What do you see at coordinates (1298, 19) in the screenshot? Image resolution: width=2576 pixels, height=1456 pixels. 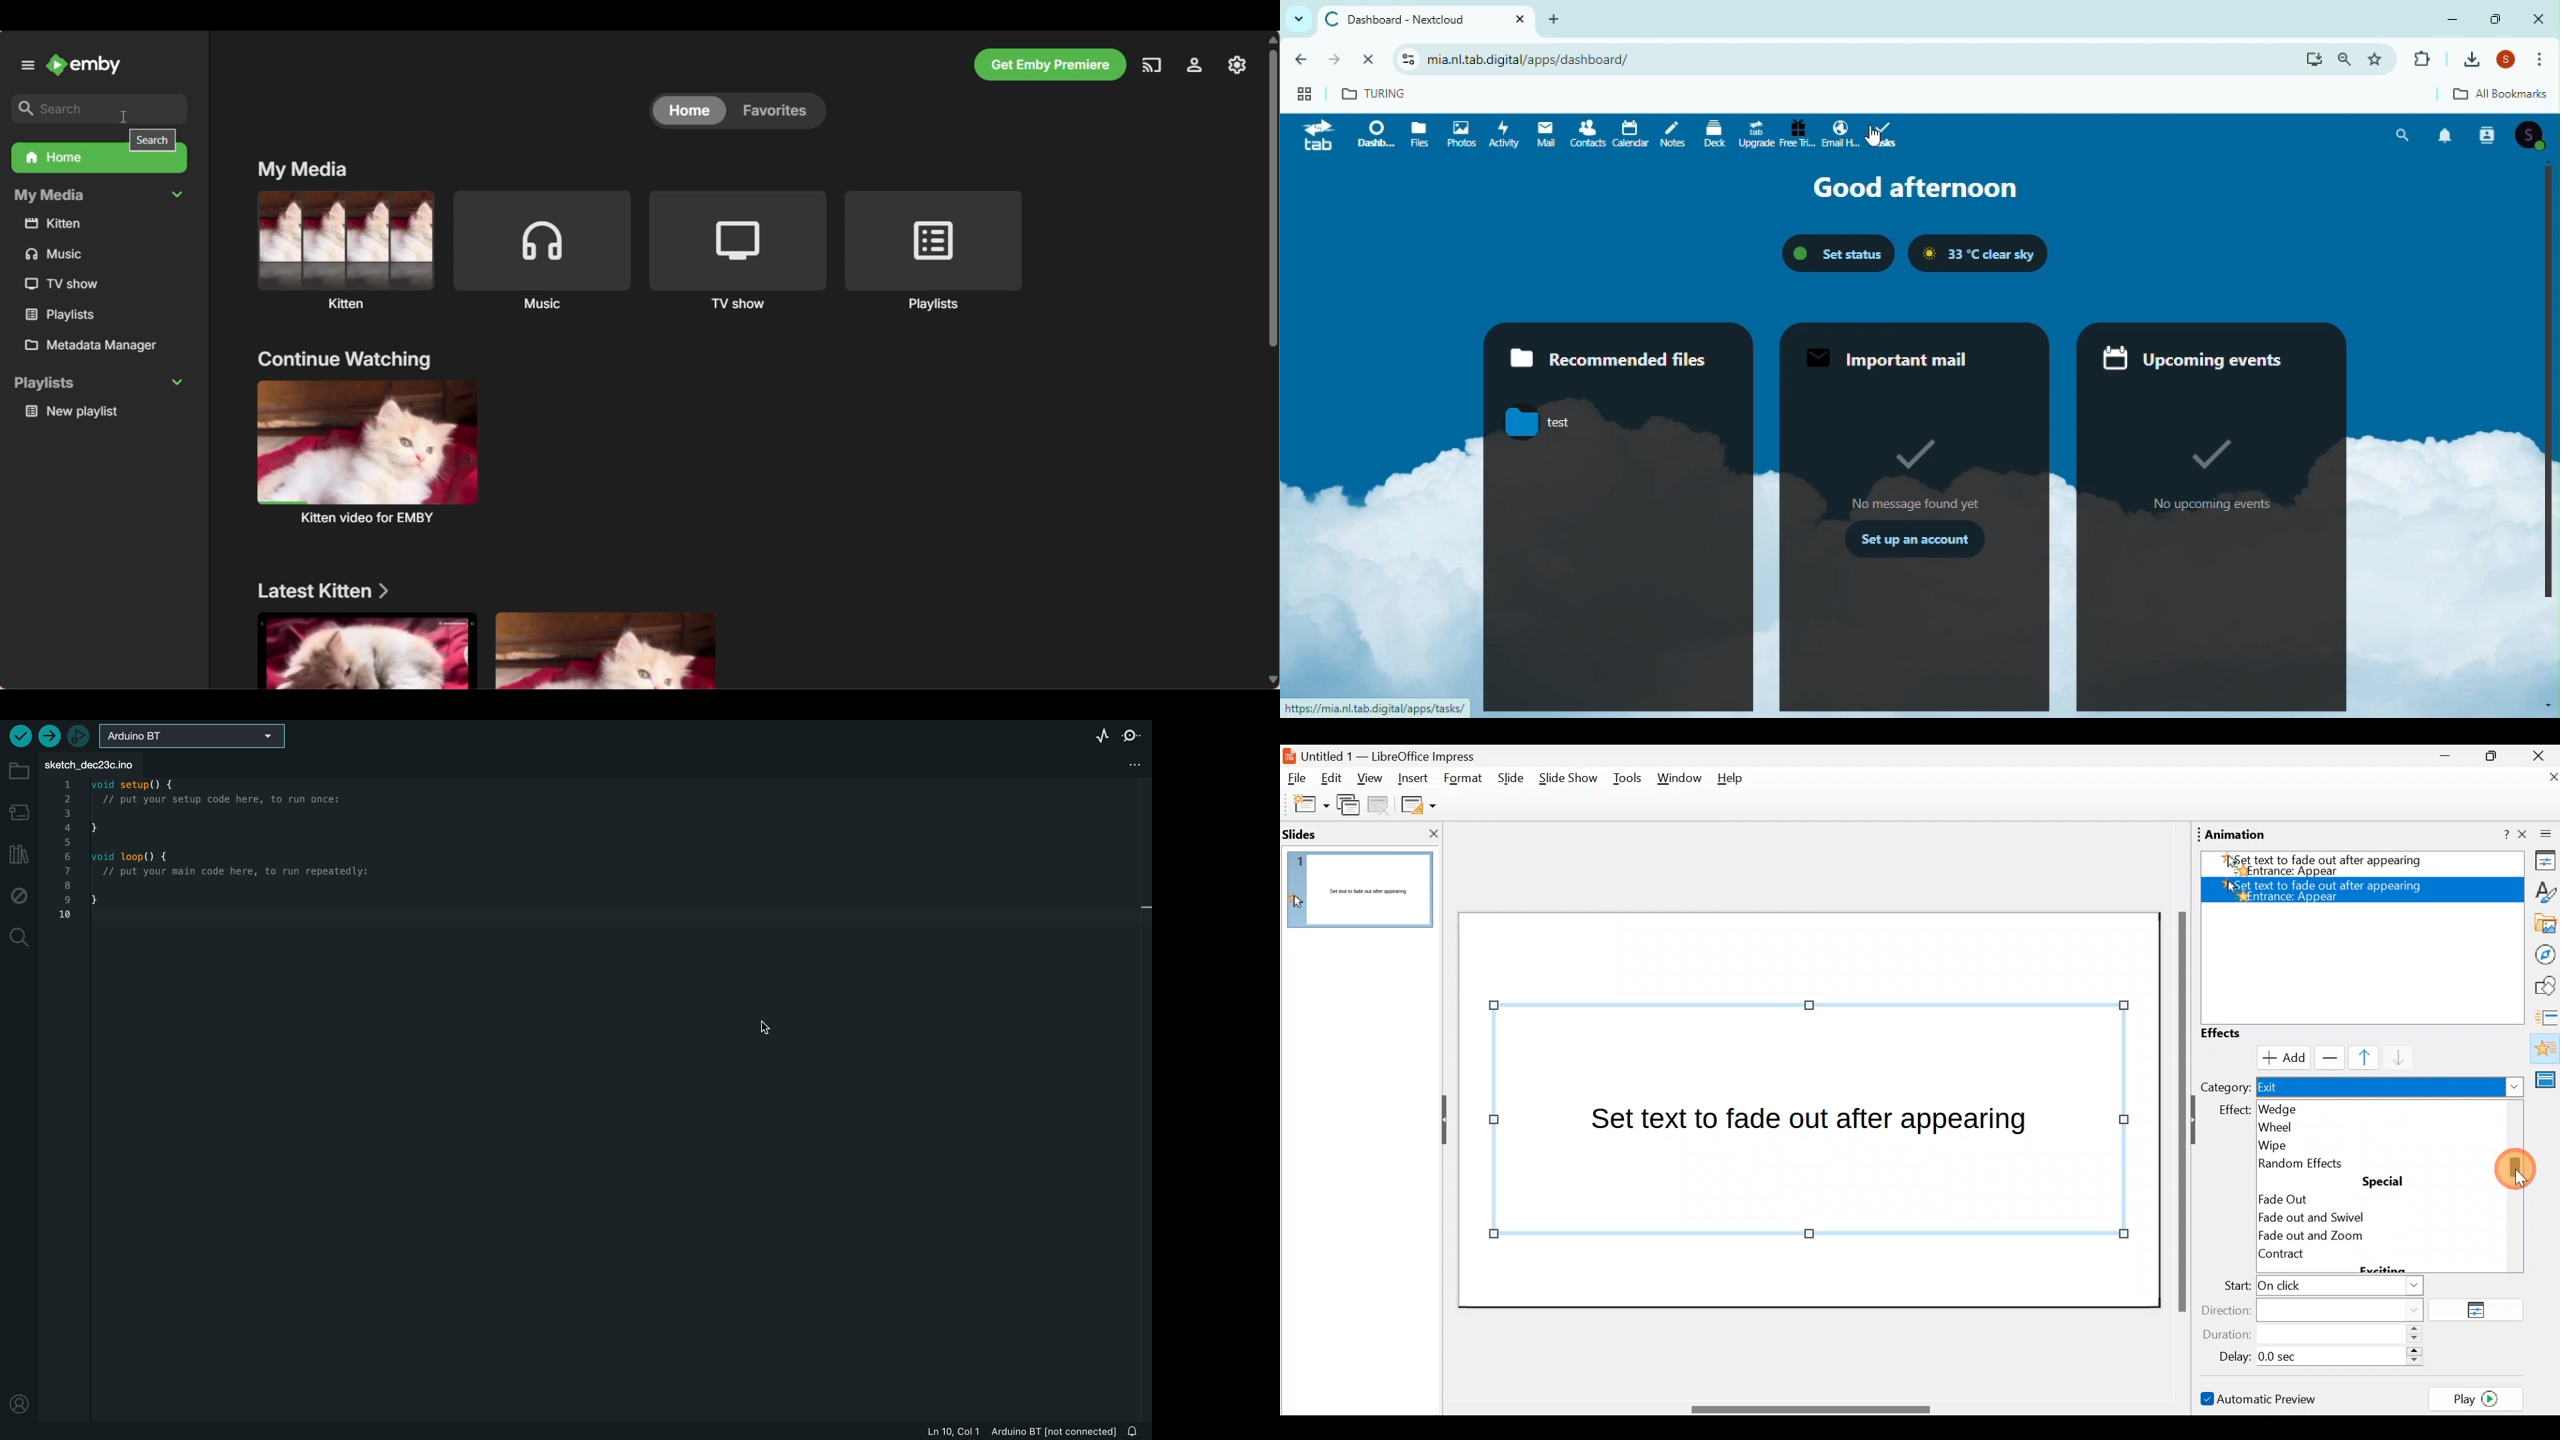 I see `List all tabs` at bounding box center [1298, 19].